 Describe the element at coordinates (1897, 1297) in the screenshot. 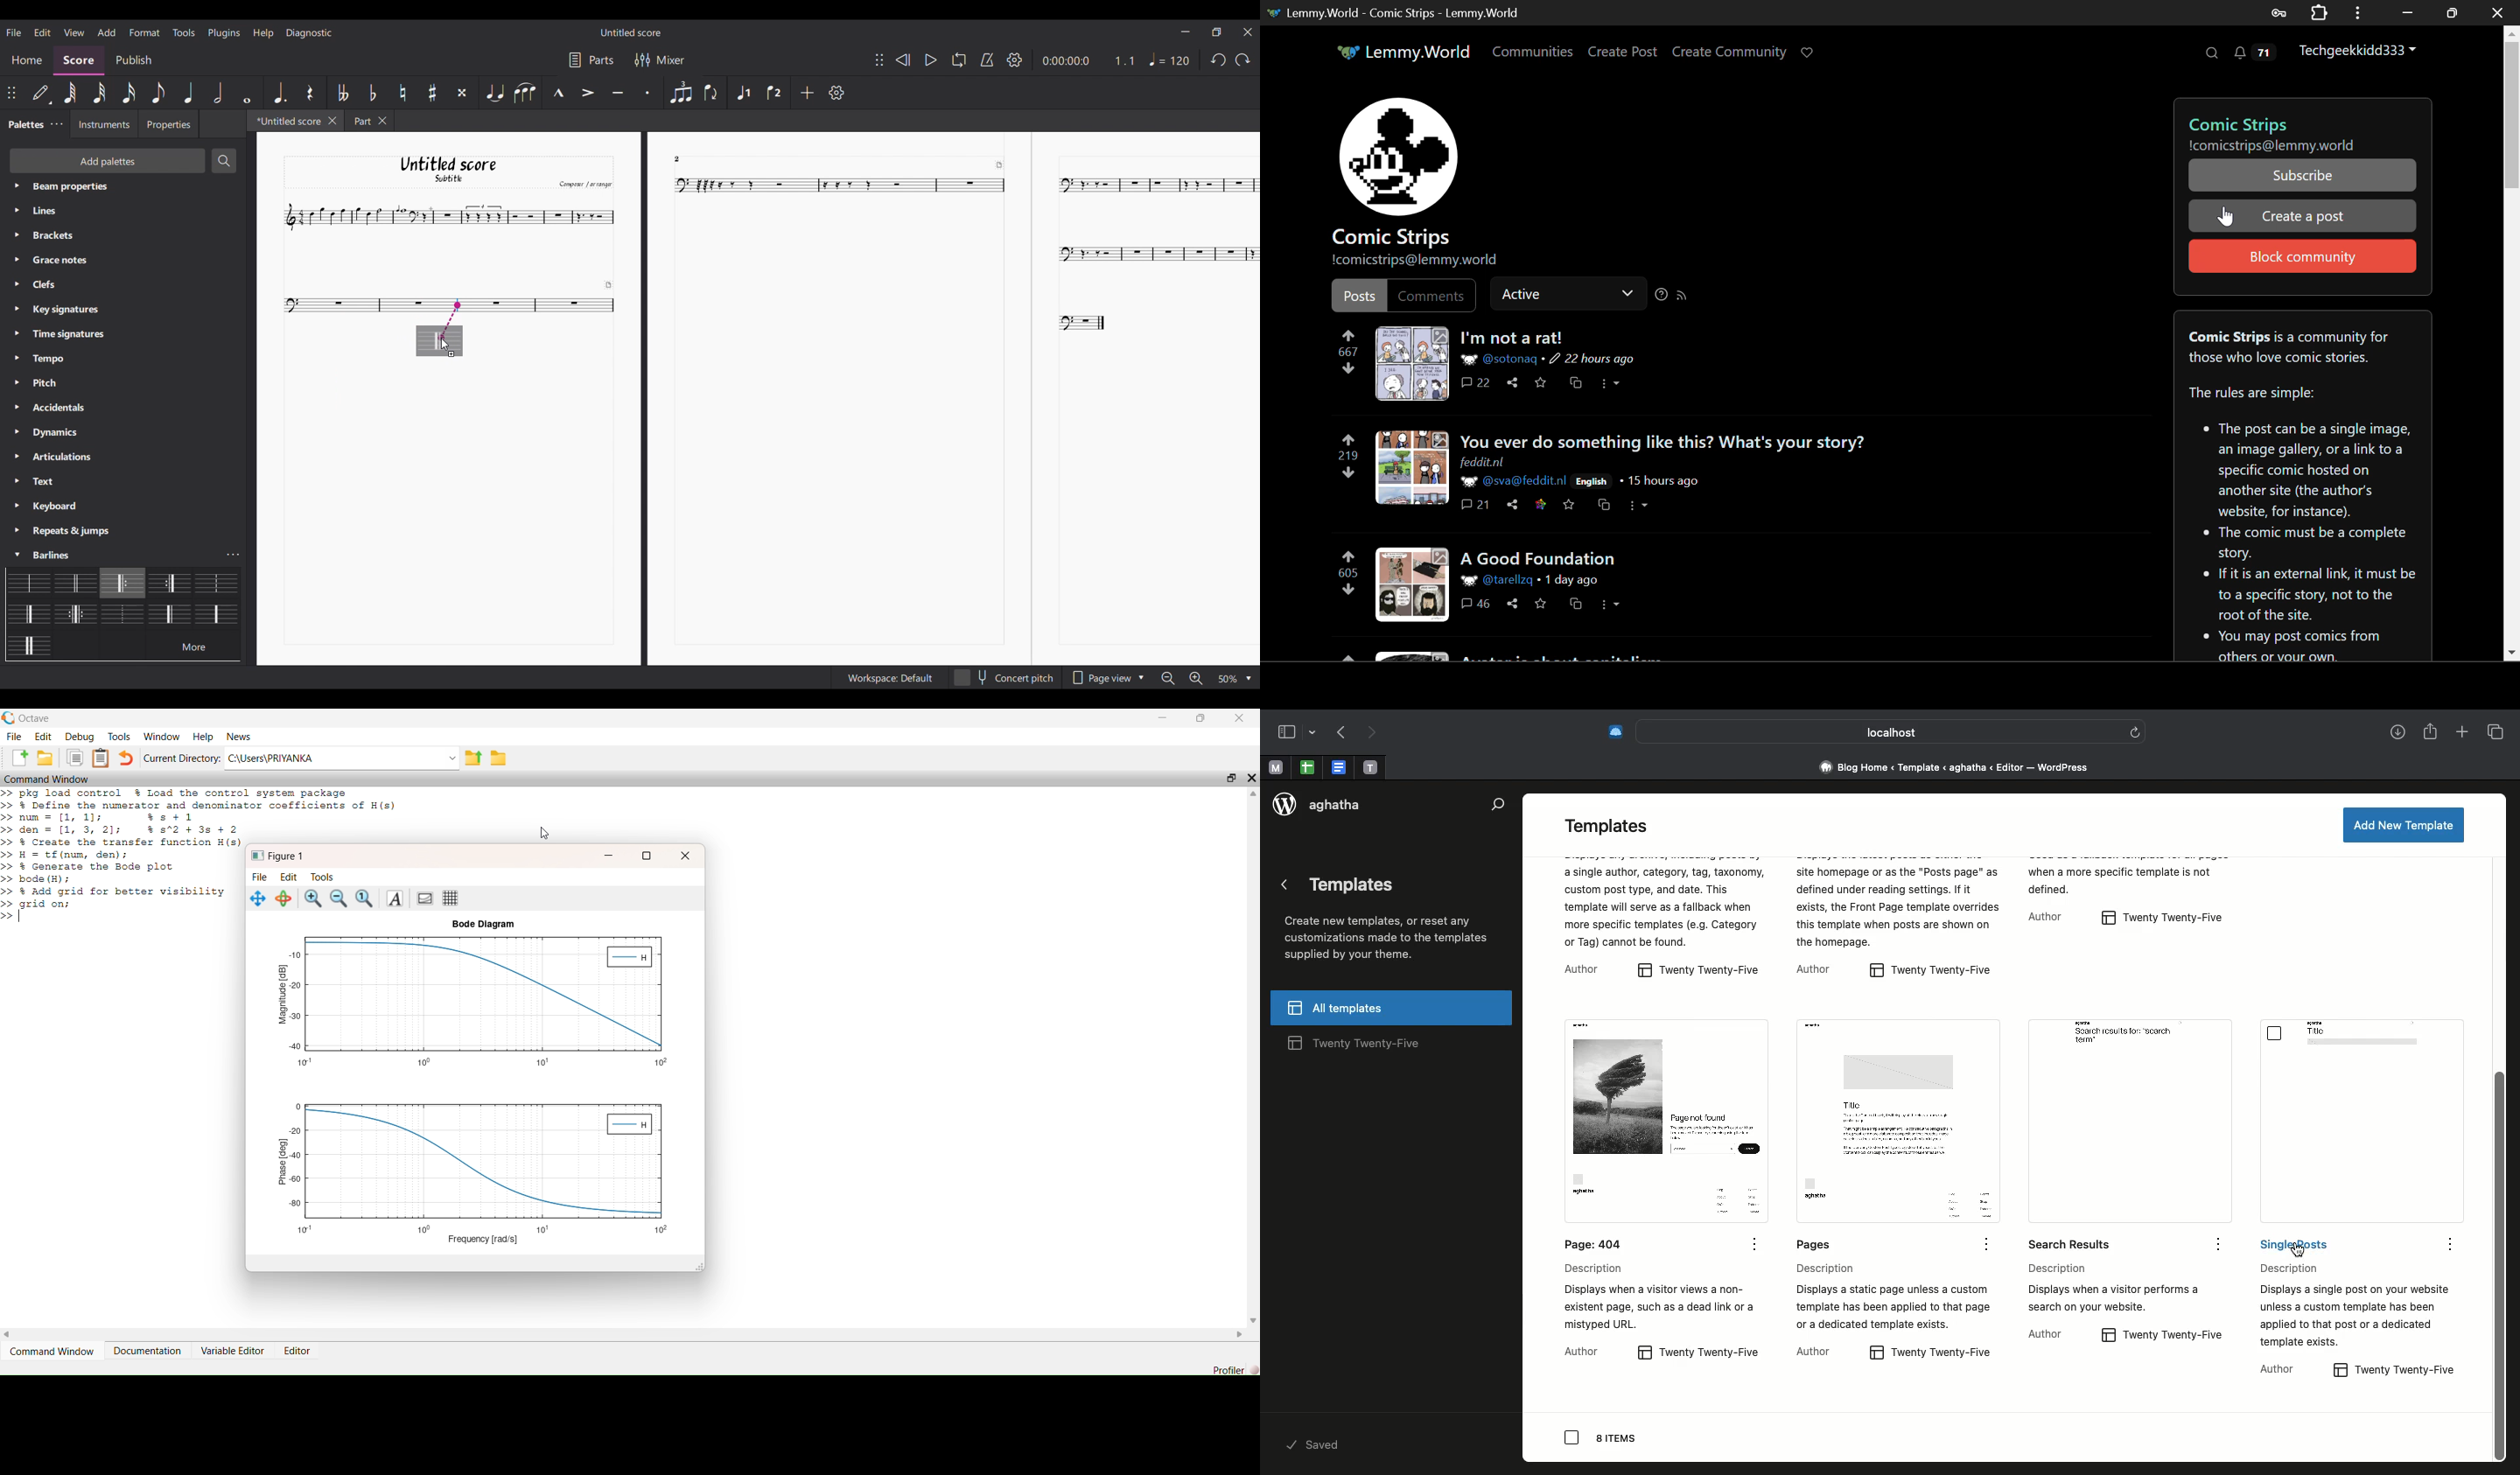

I see `Description` at that location.